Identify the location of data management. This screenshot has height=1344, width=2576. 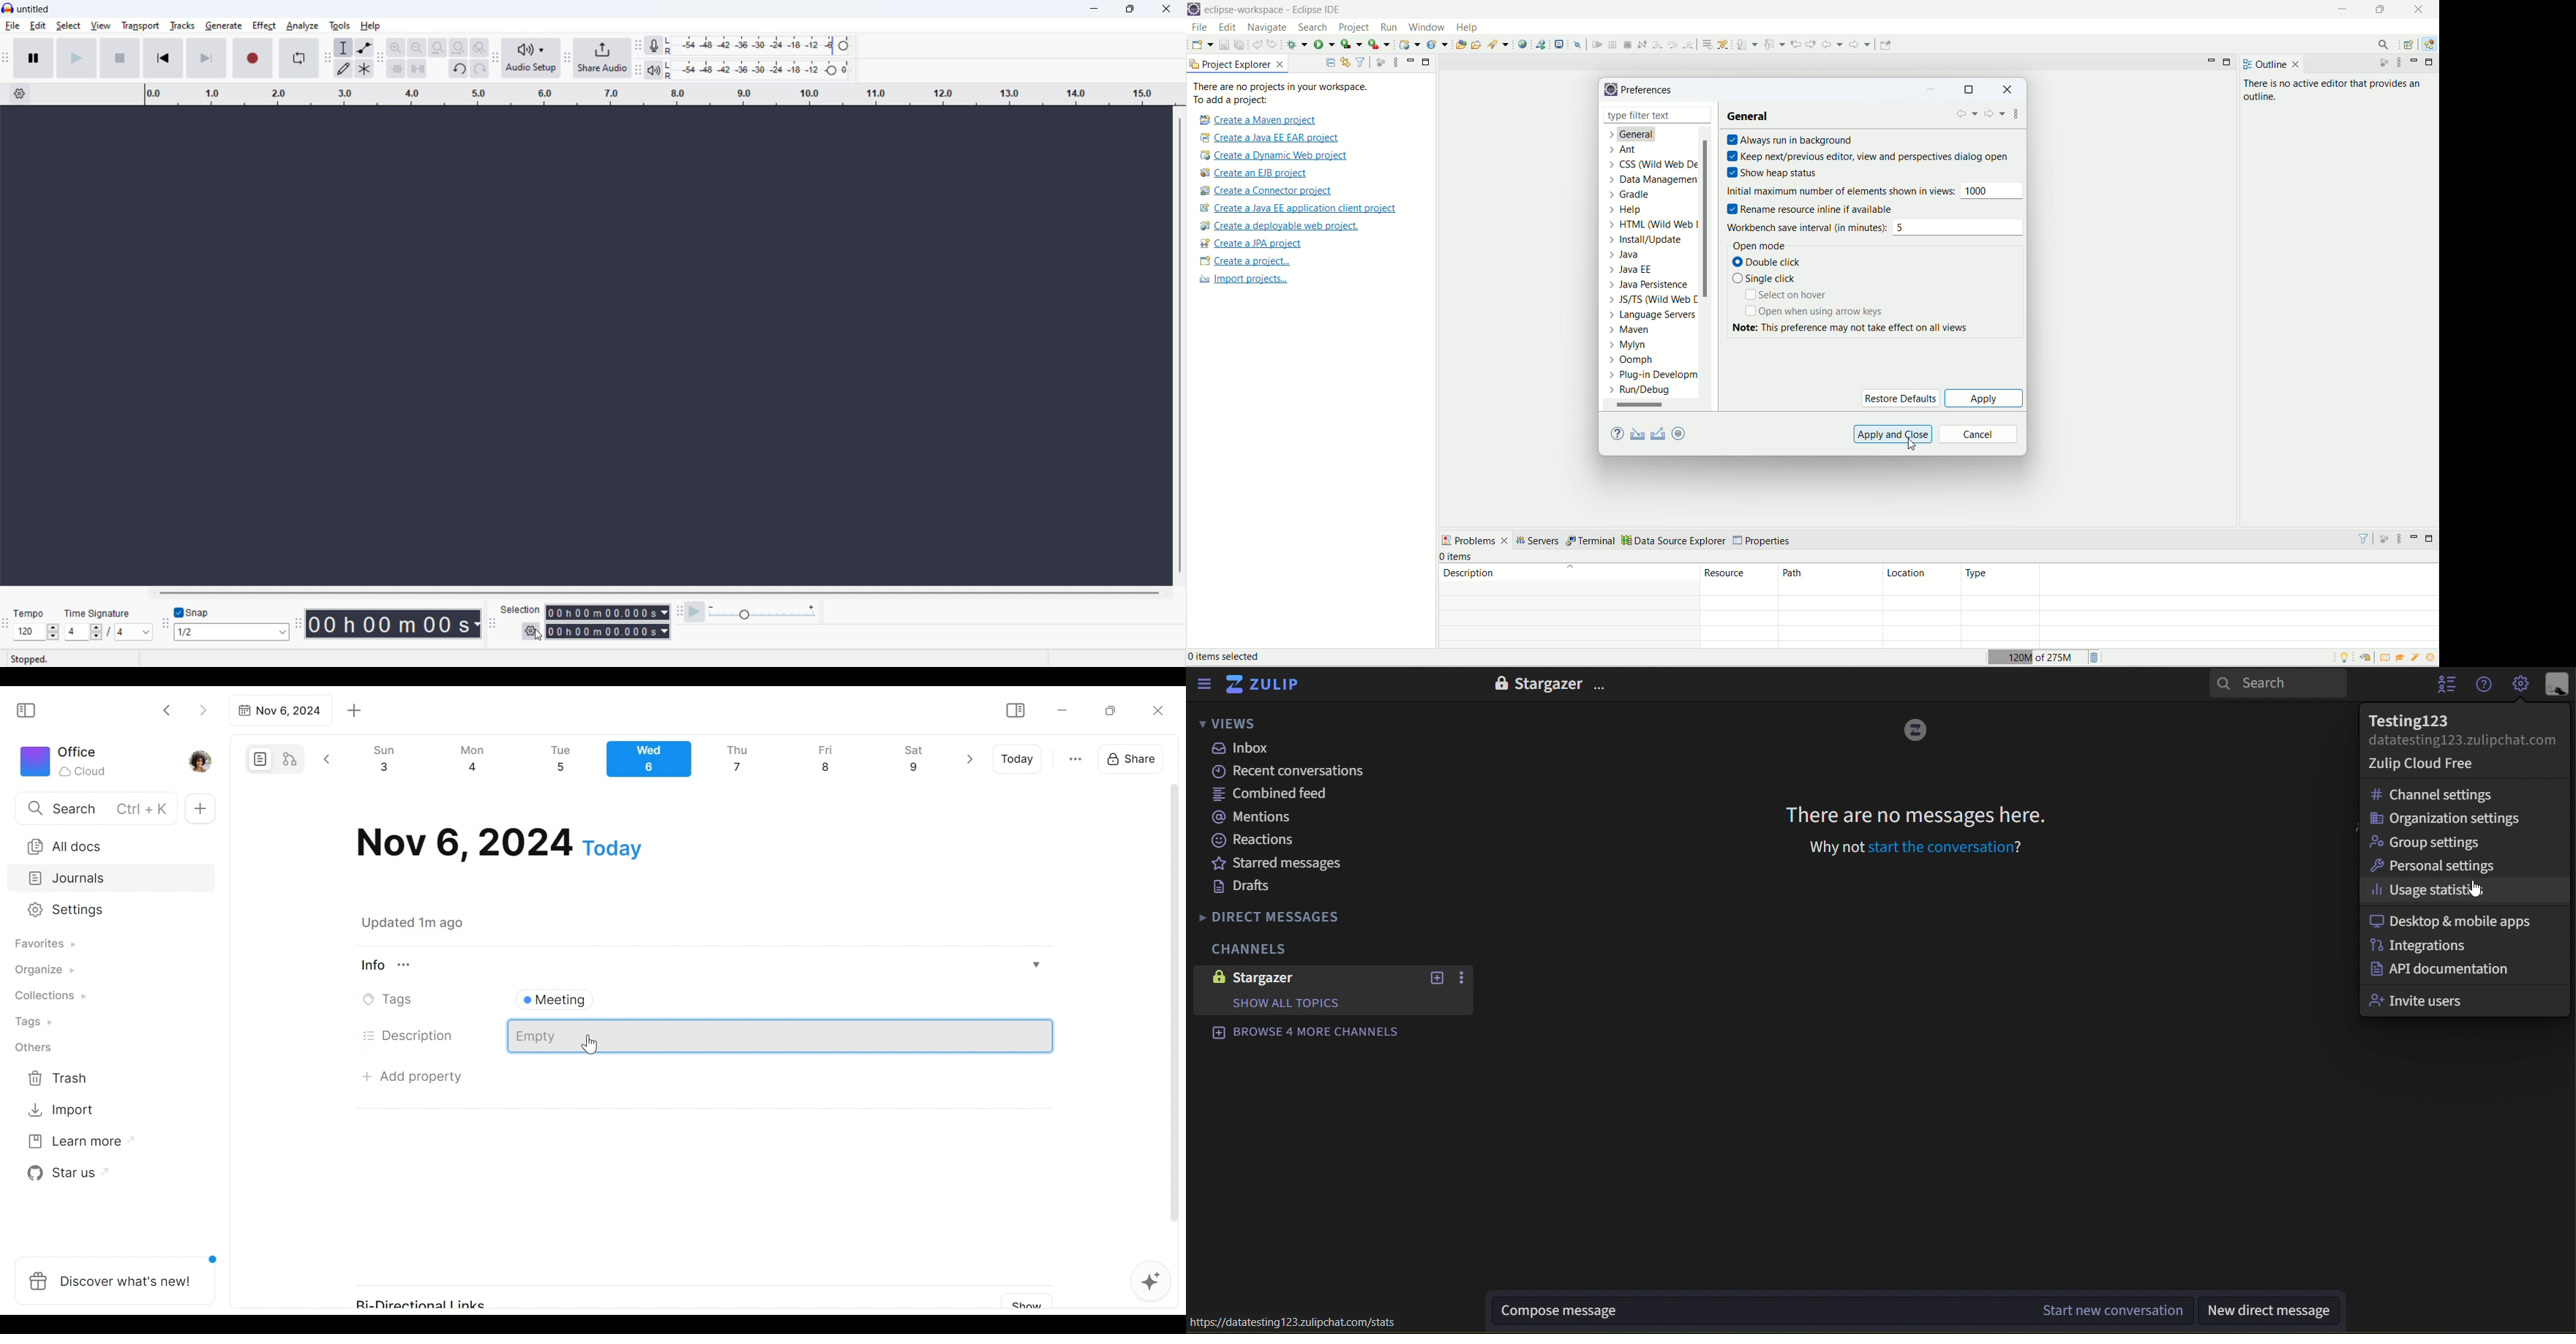
(1657, 181).